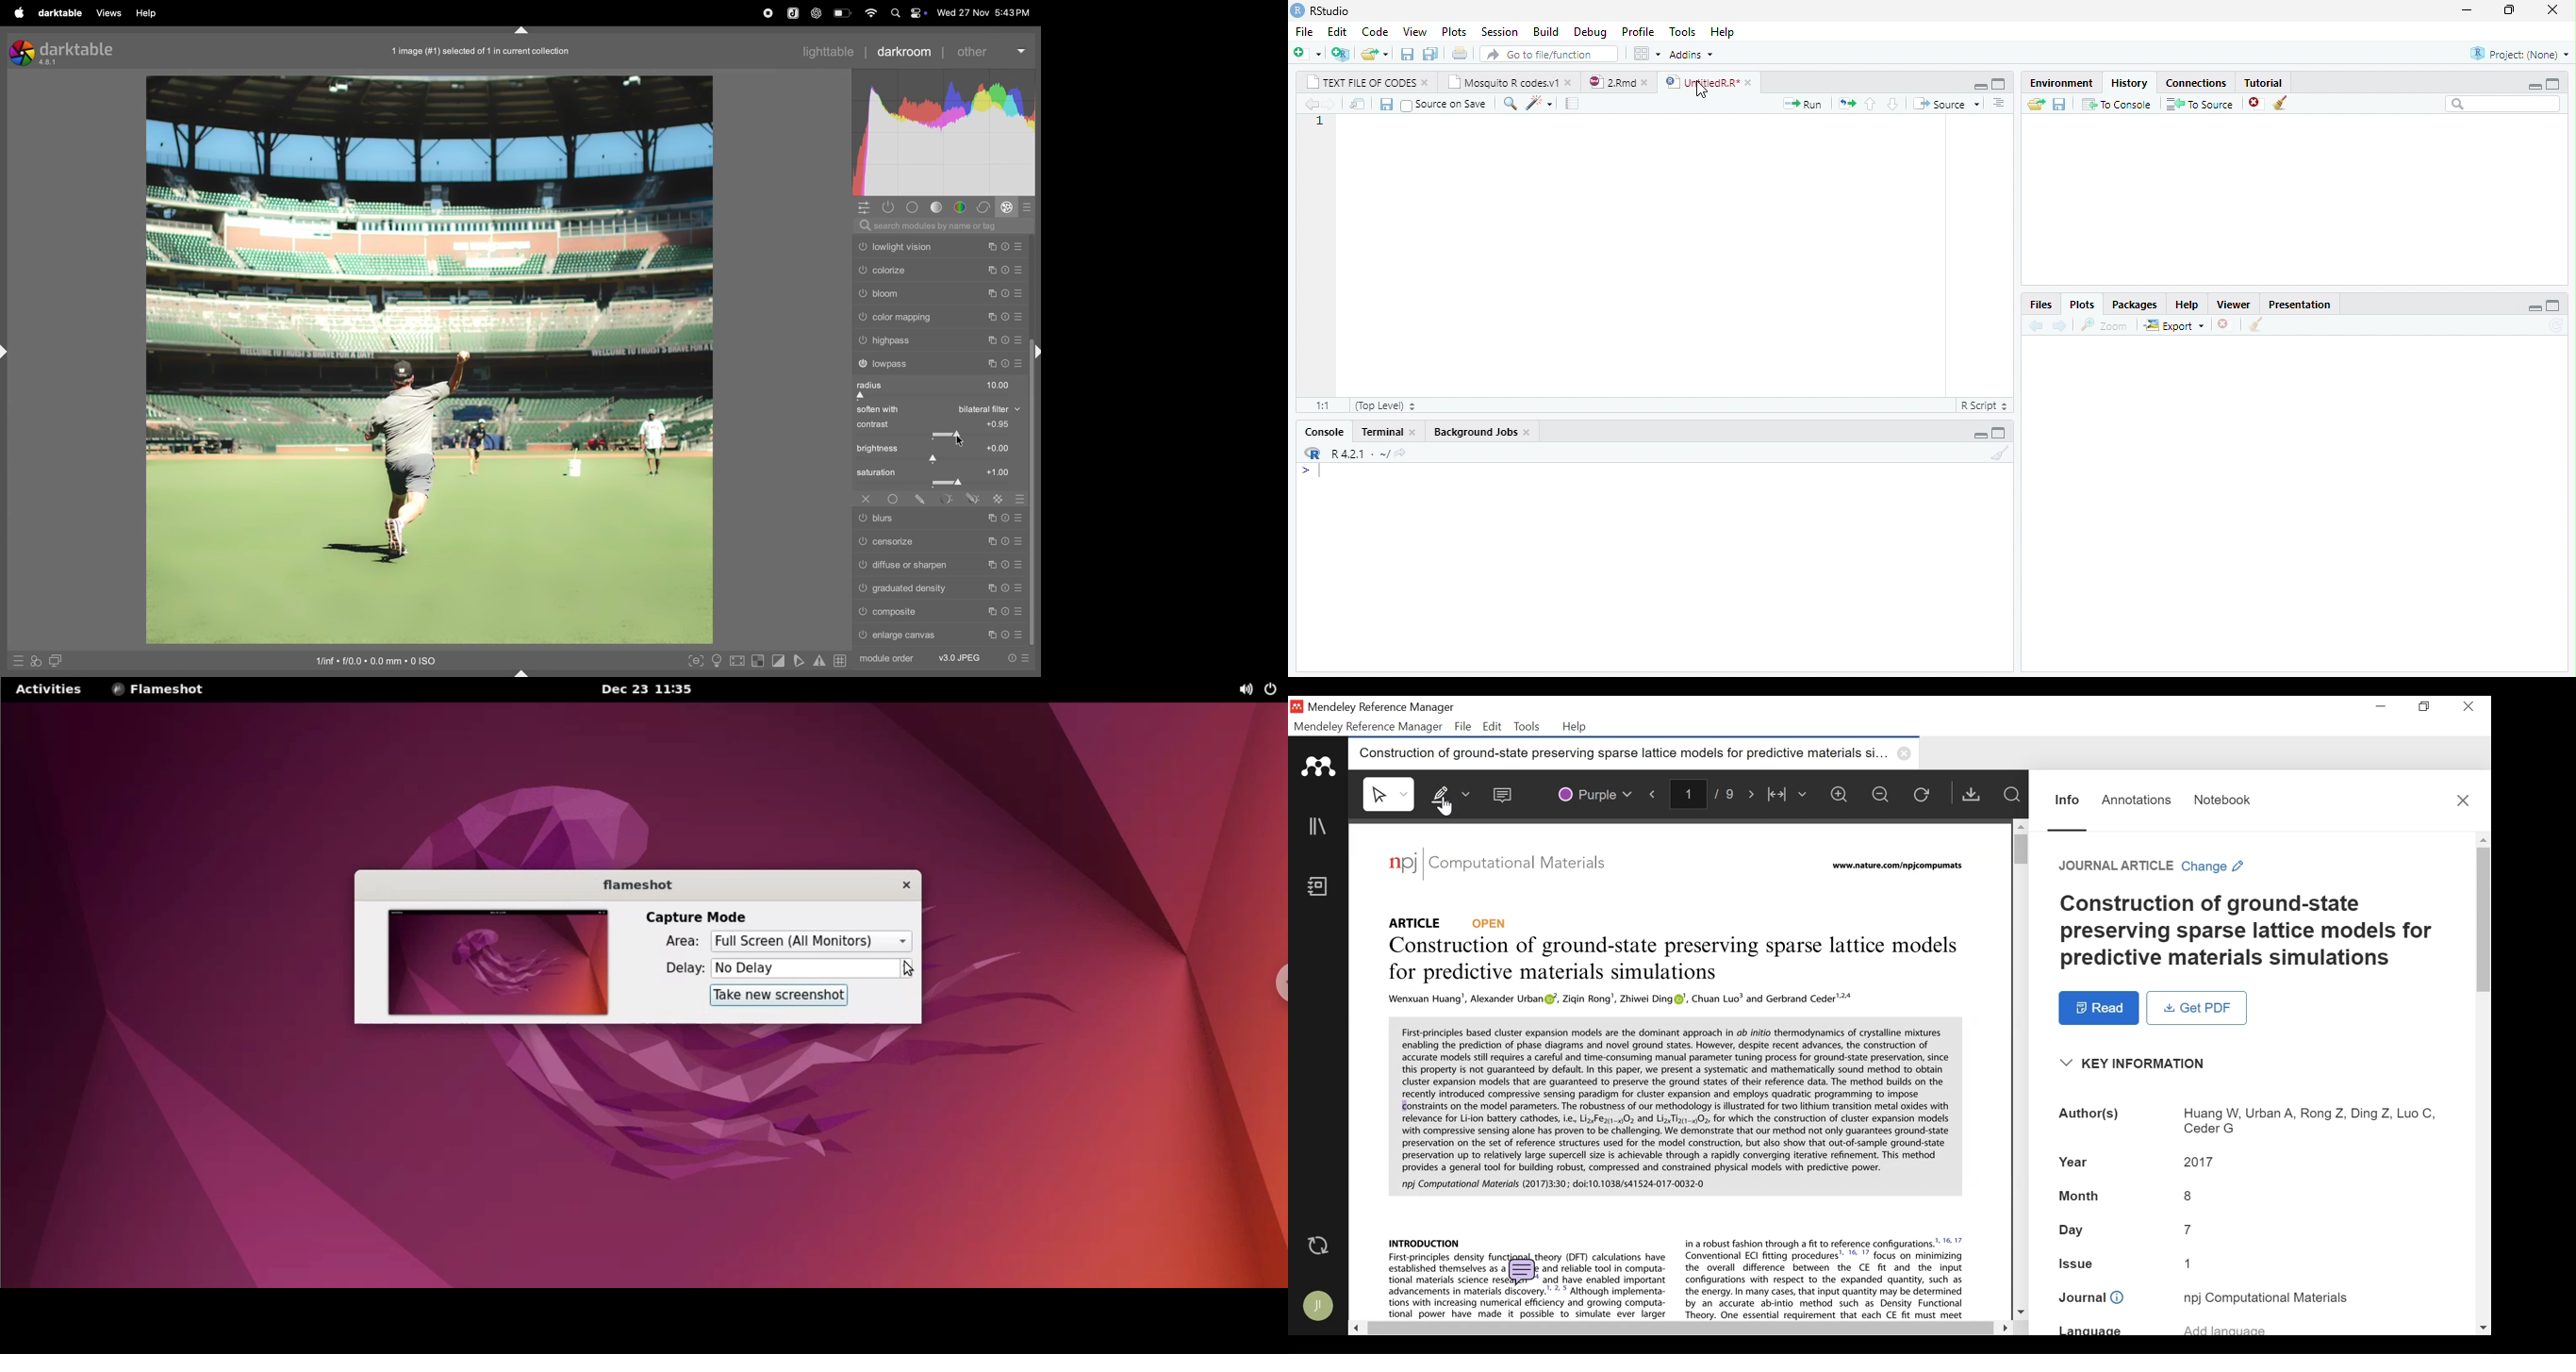 The width and height of the screenshot is (2576, 1372). I want to click on logo, so click(1313, 453).